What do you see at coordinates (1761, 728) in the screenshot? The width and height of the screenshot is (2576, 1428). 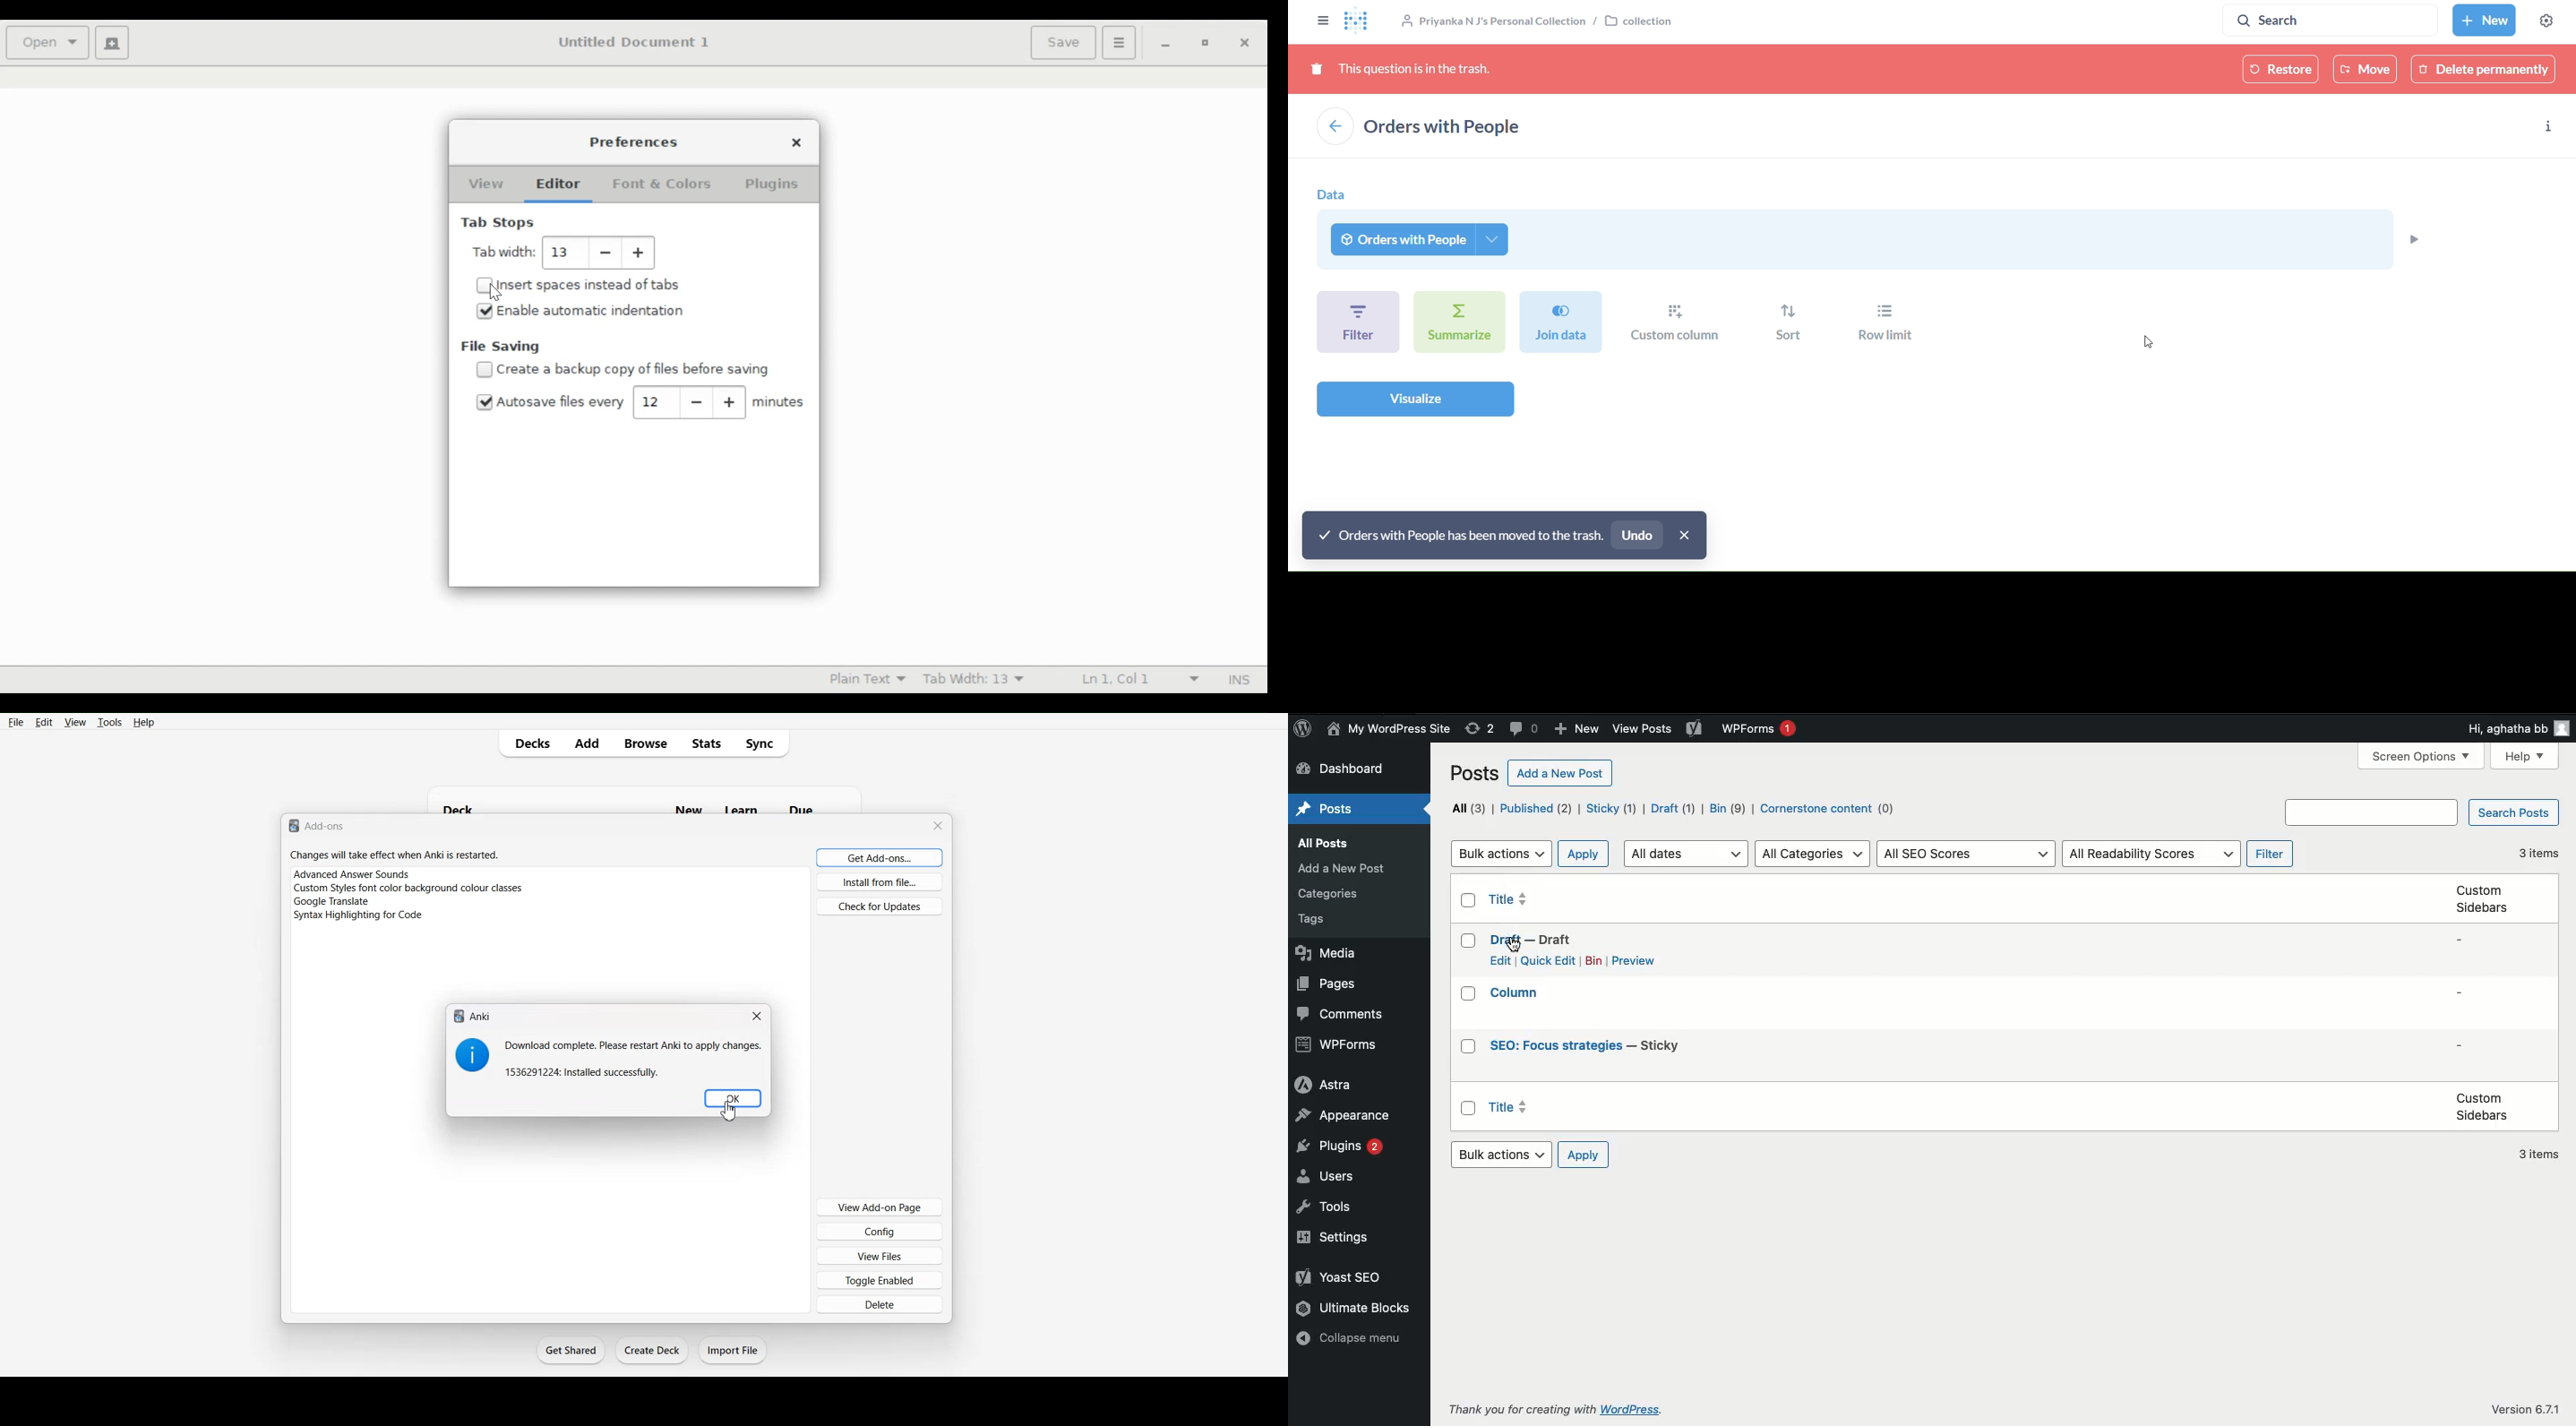 I see `WPForms` at bounding box center [1761, 728].